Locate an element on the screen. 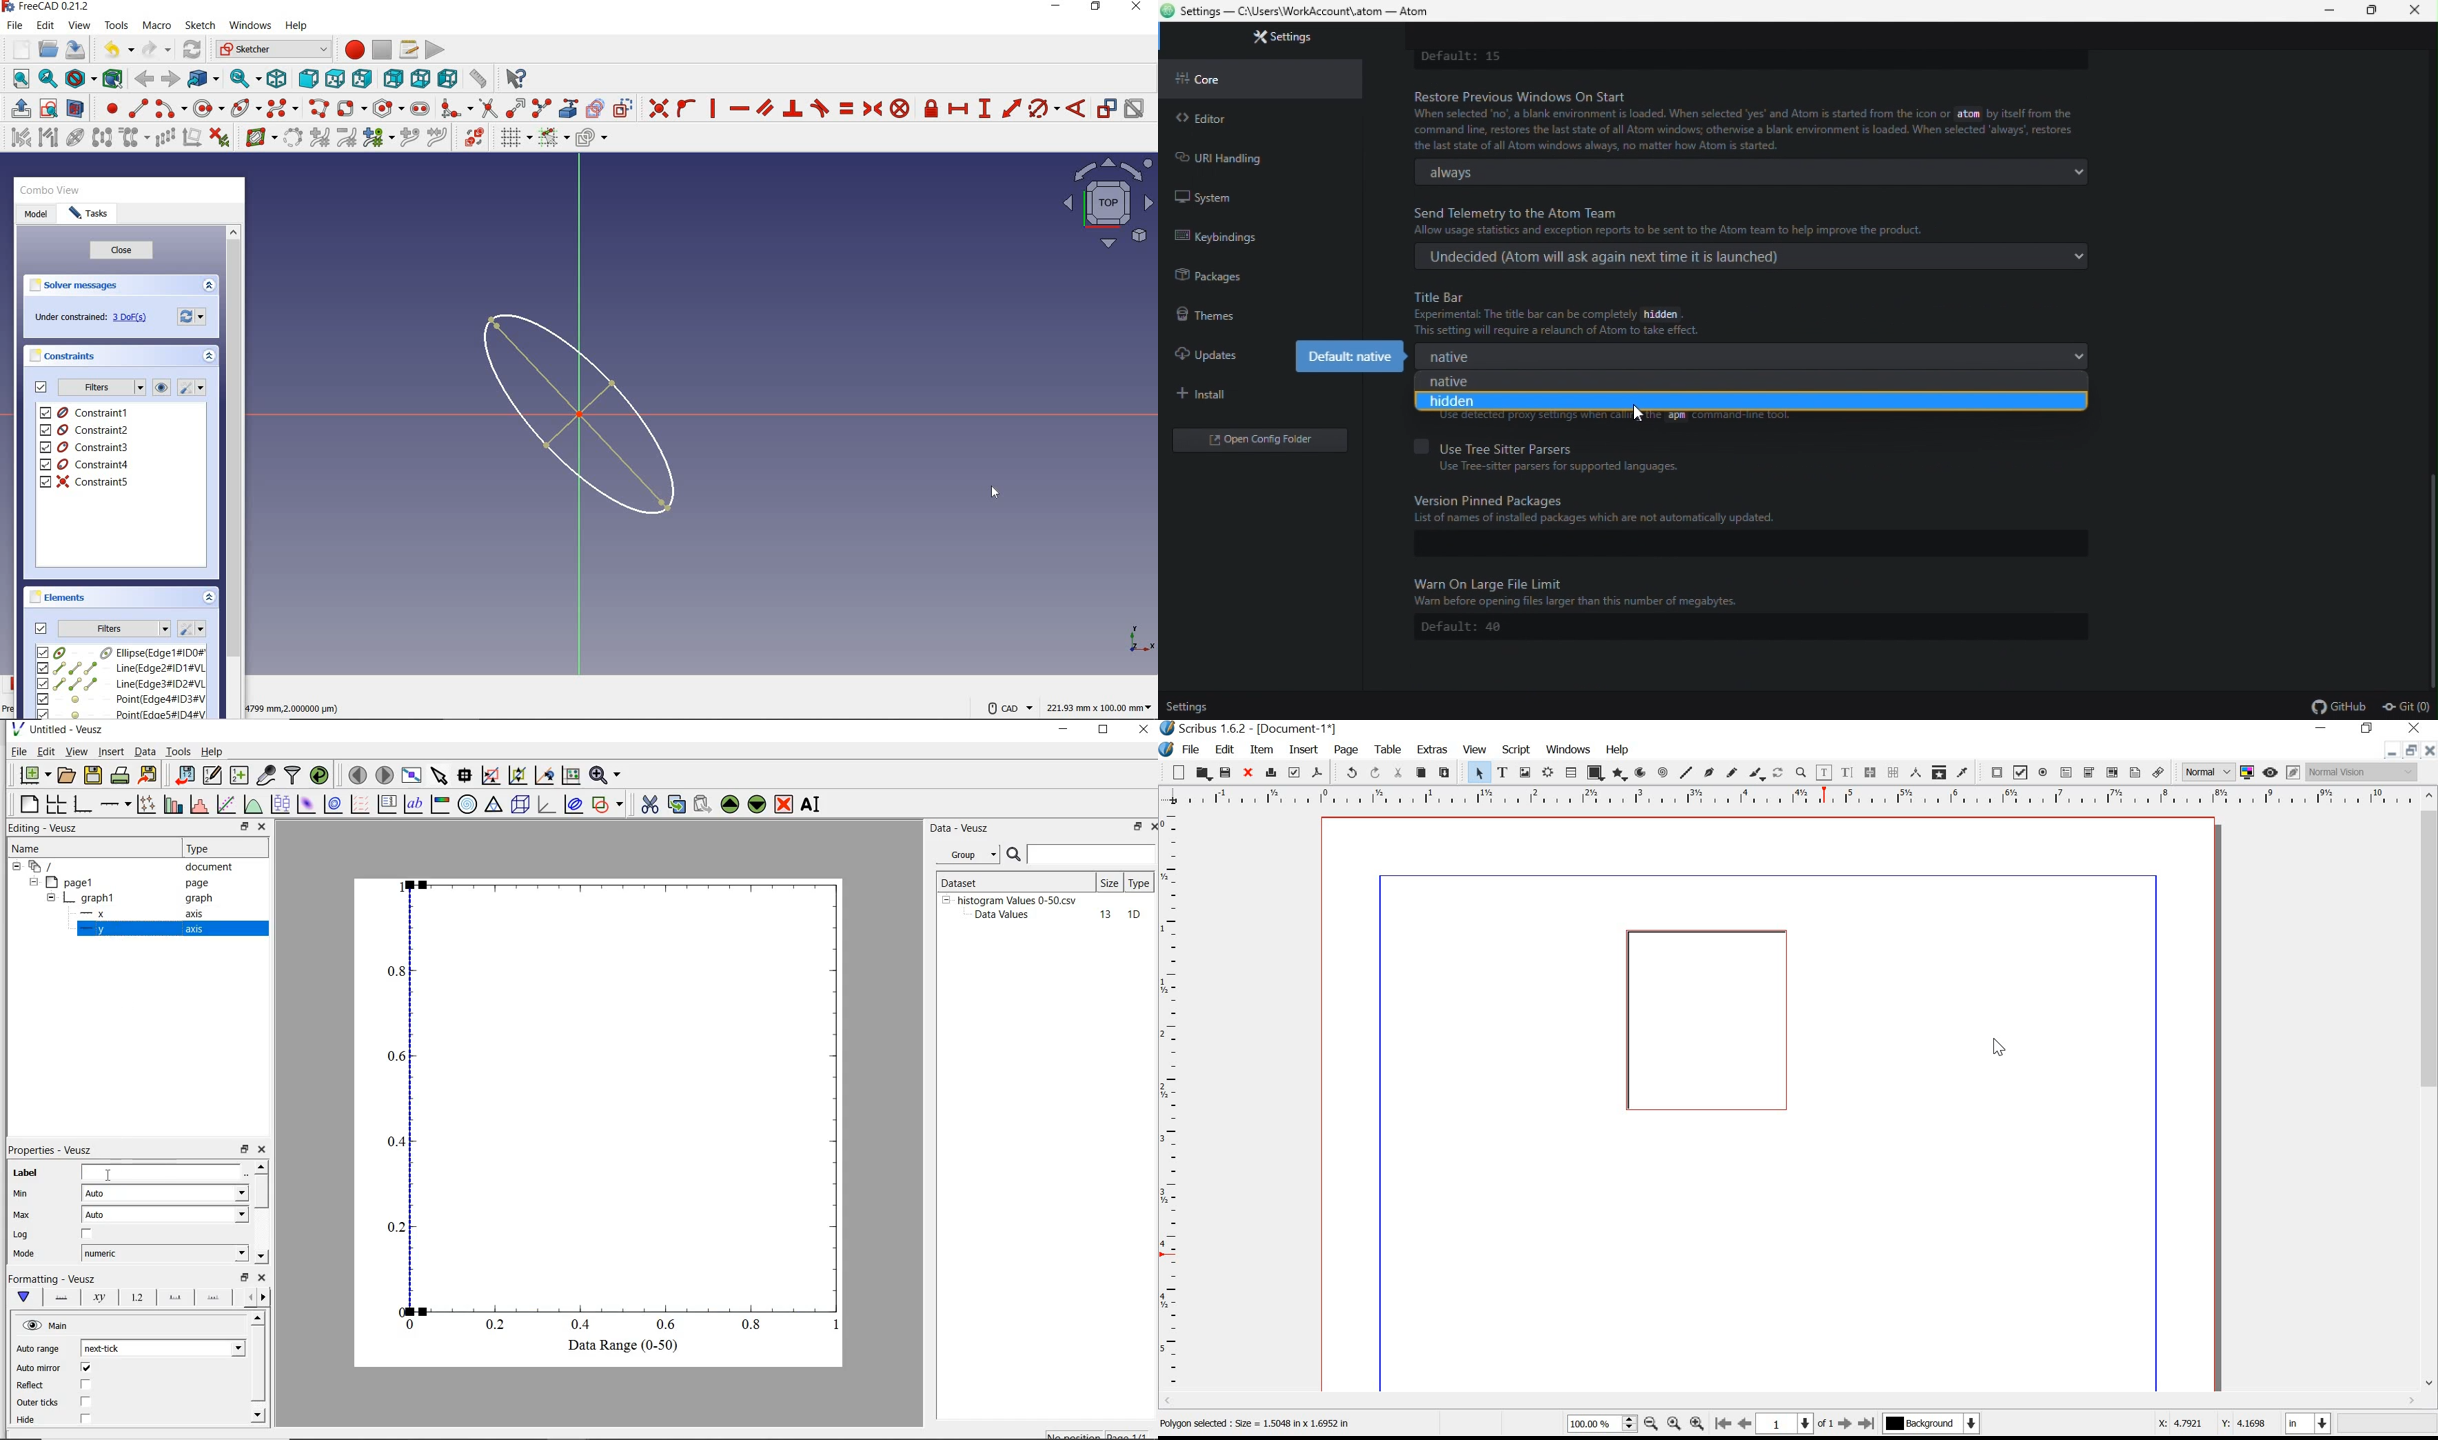 This screenshot has width=2464, height=1456. constraint1 is located at coordinates (89, 412).